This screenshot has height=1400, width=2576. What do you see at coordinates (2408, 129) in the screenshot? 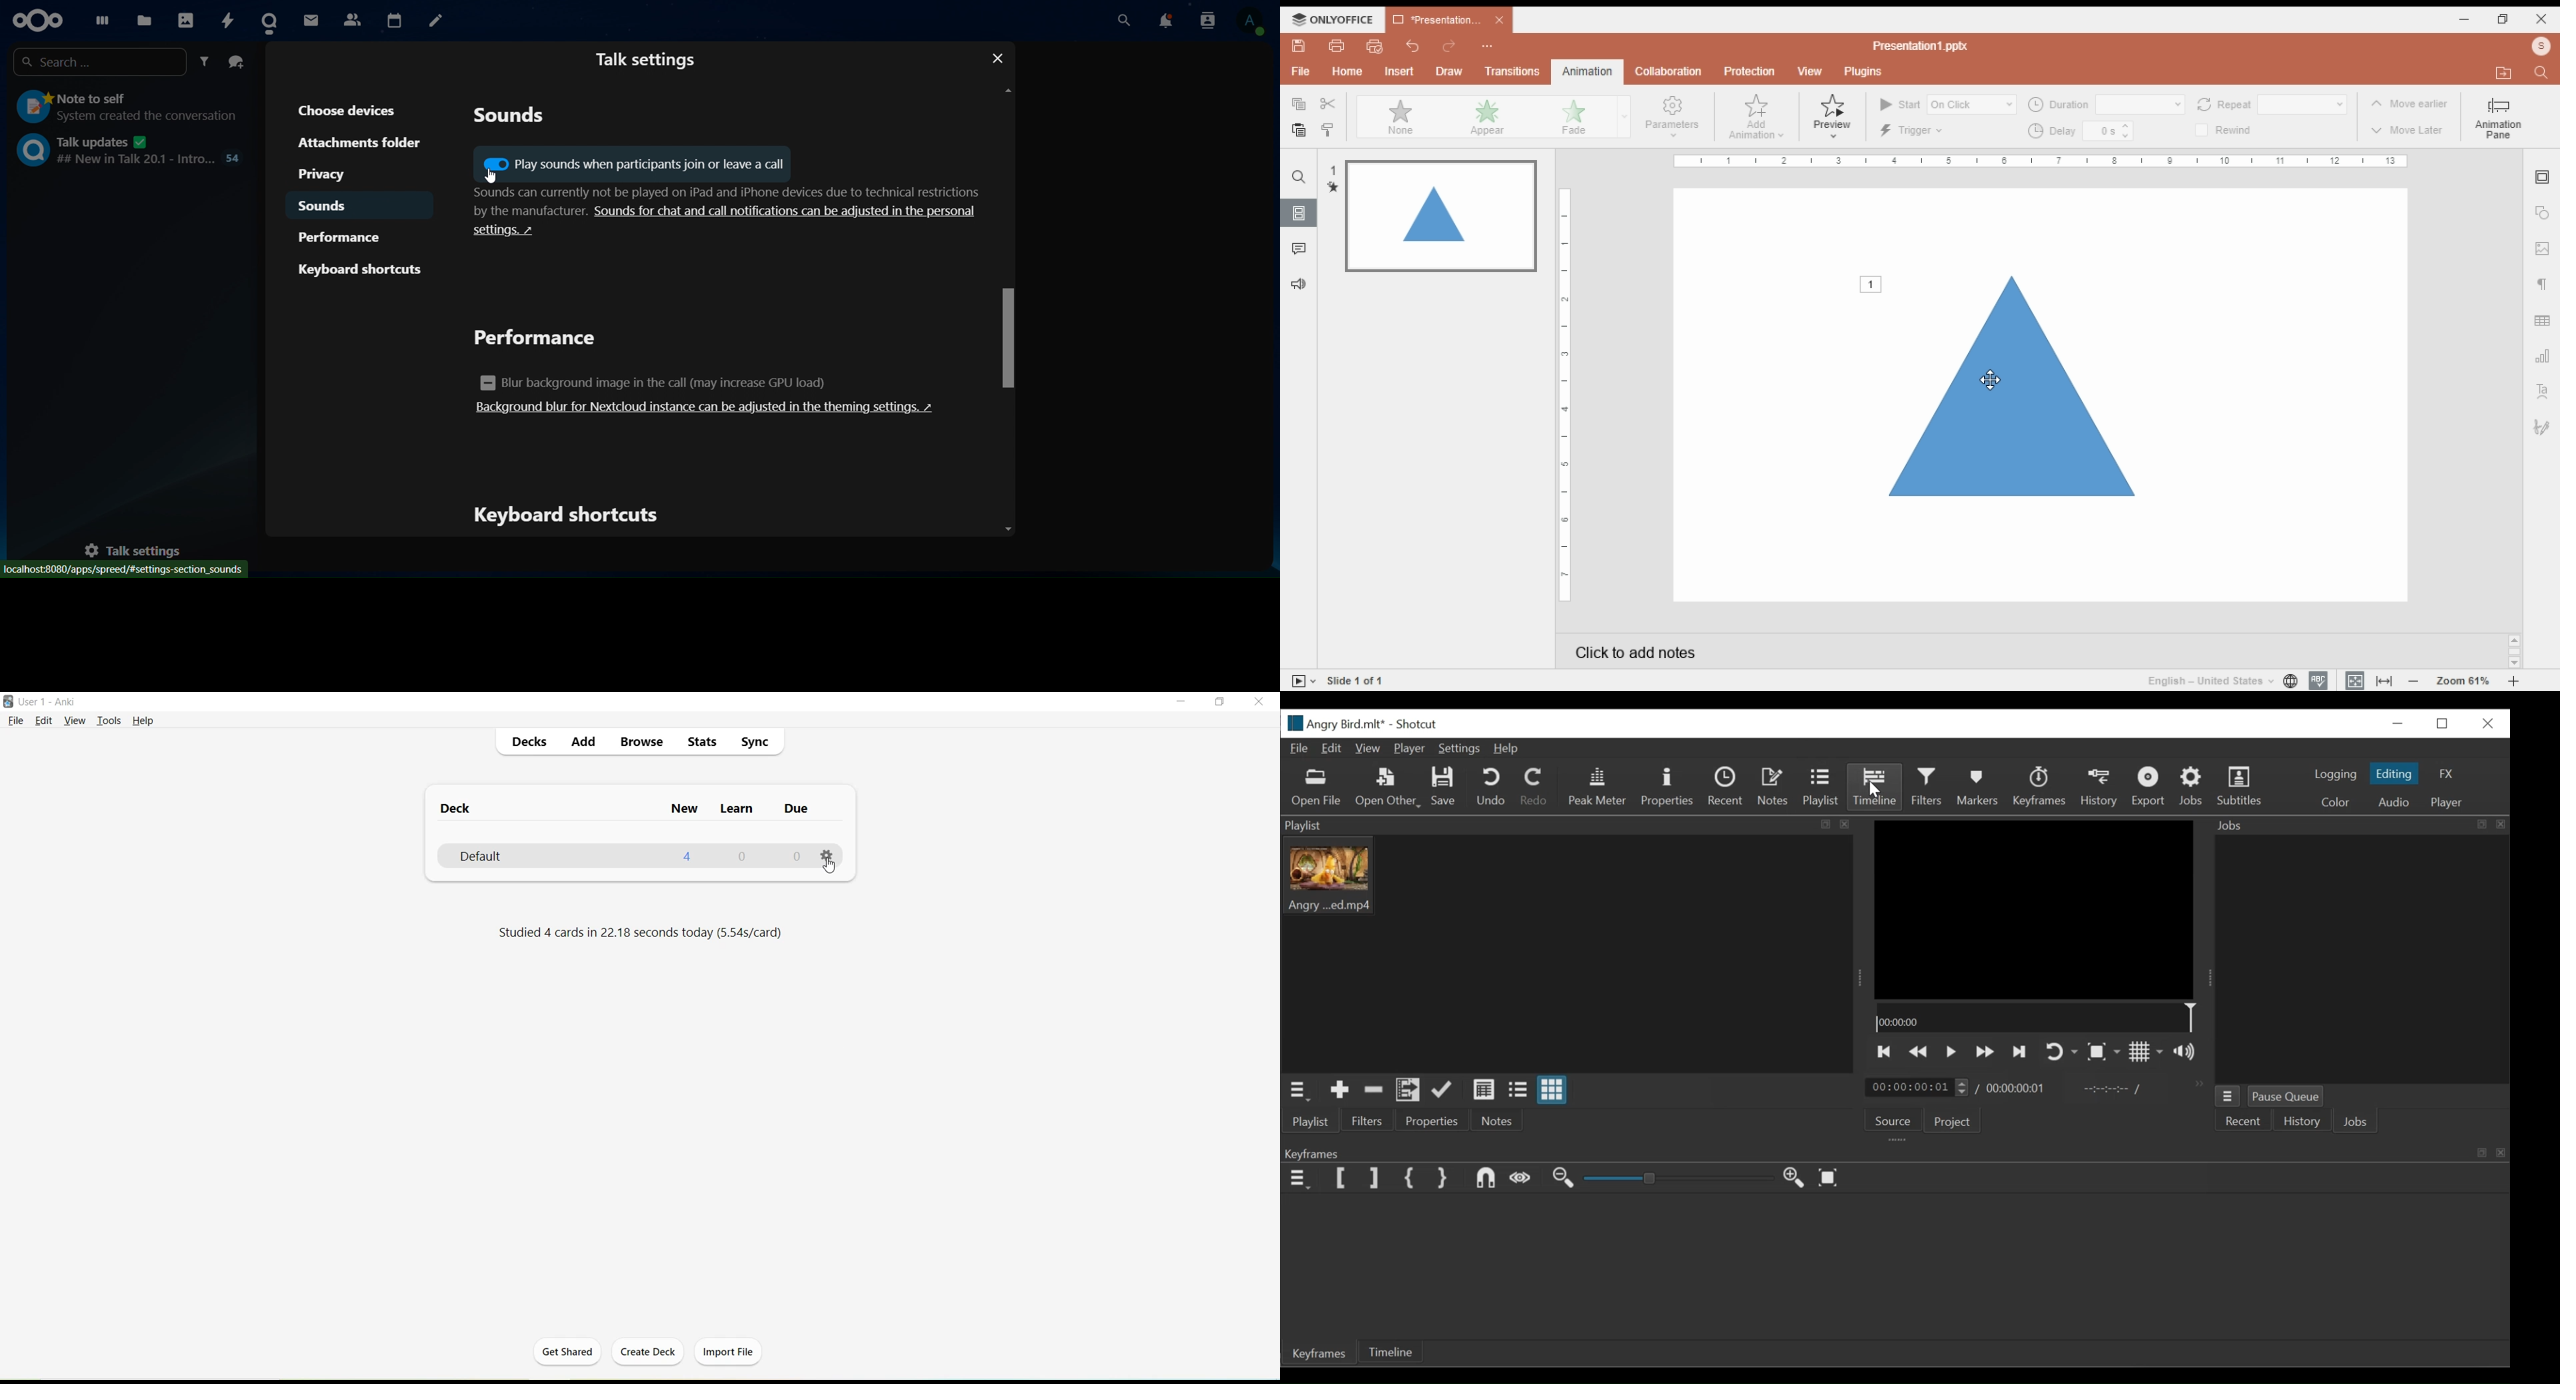
I see `move later` at bounding box center [2408, 129].